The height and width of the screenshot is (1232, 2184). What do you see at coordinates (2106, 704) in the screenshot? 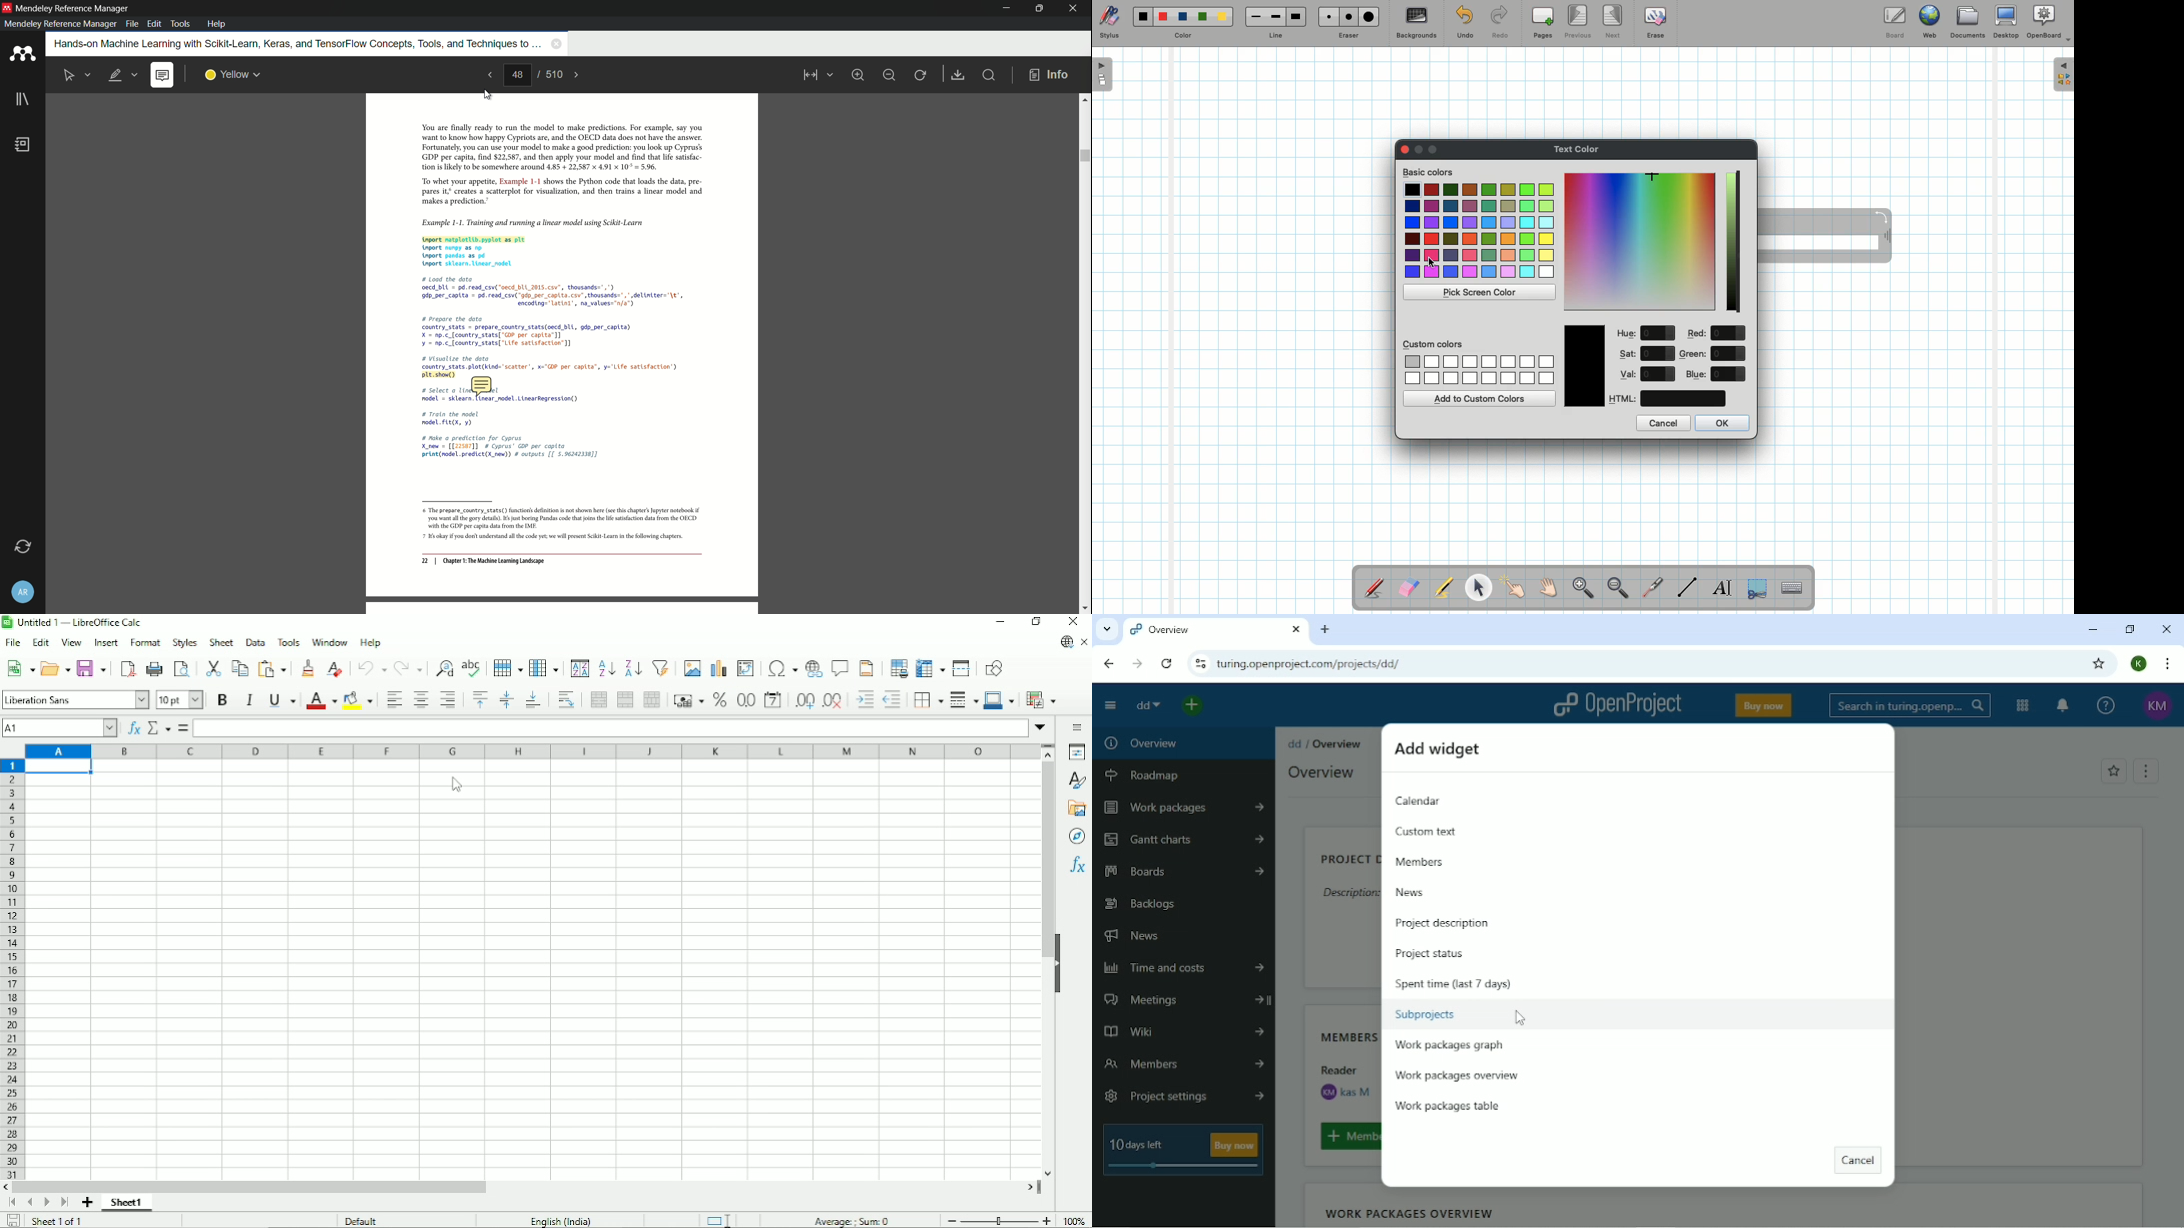
I see `Help` at bounding box center [2106, 704].